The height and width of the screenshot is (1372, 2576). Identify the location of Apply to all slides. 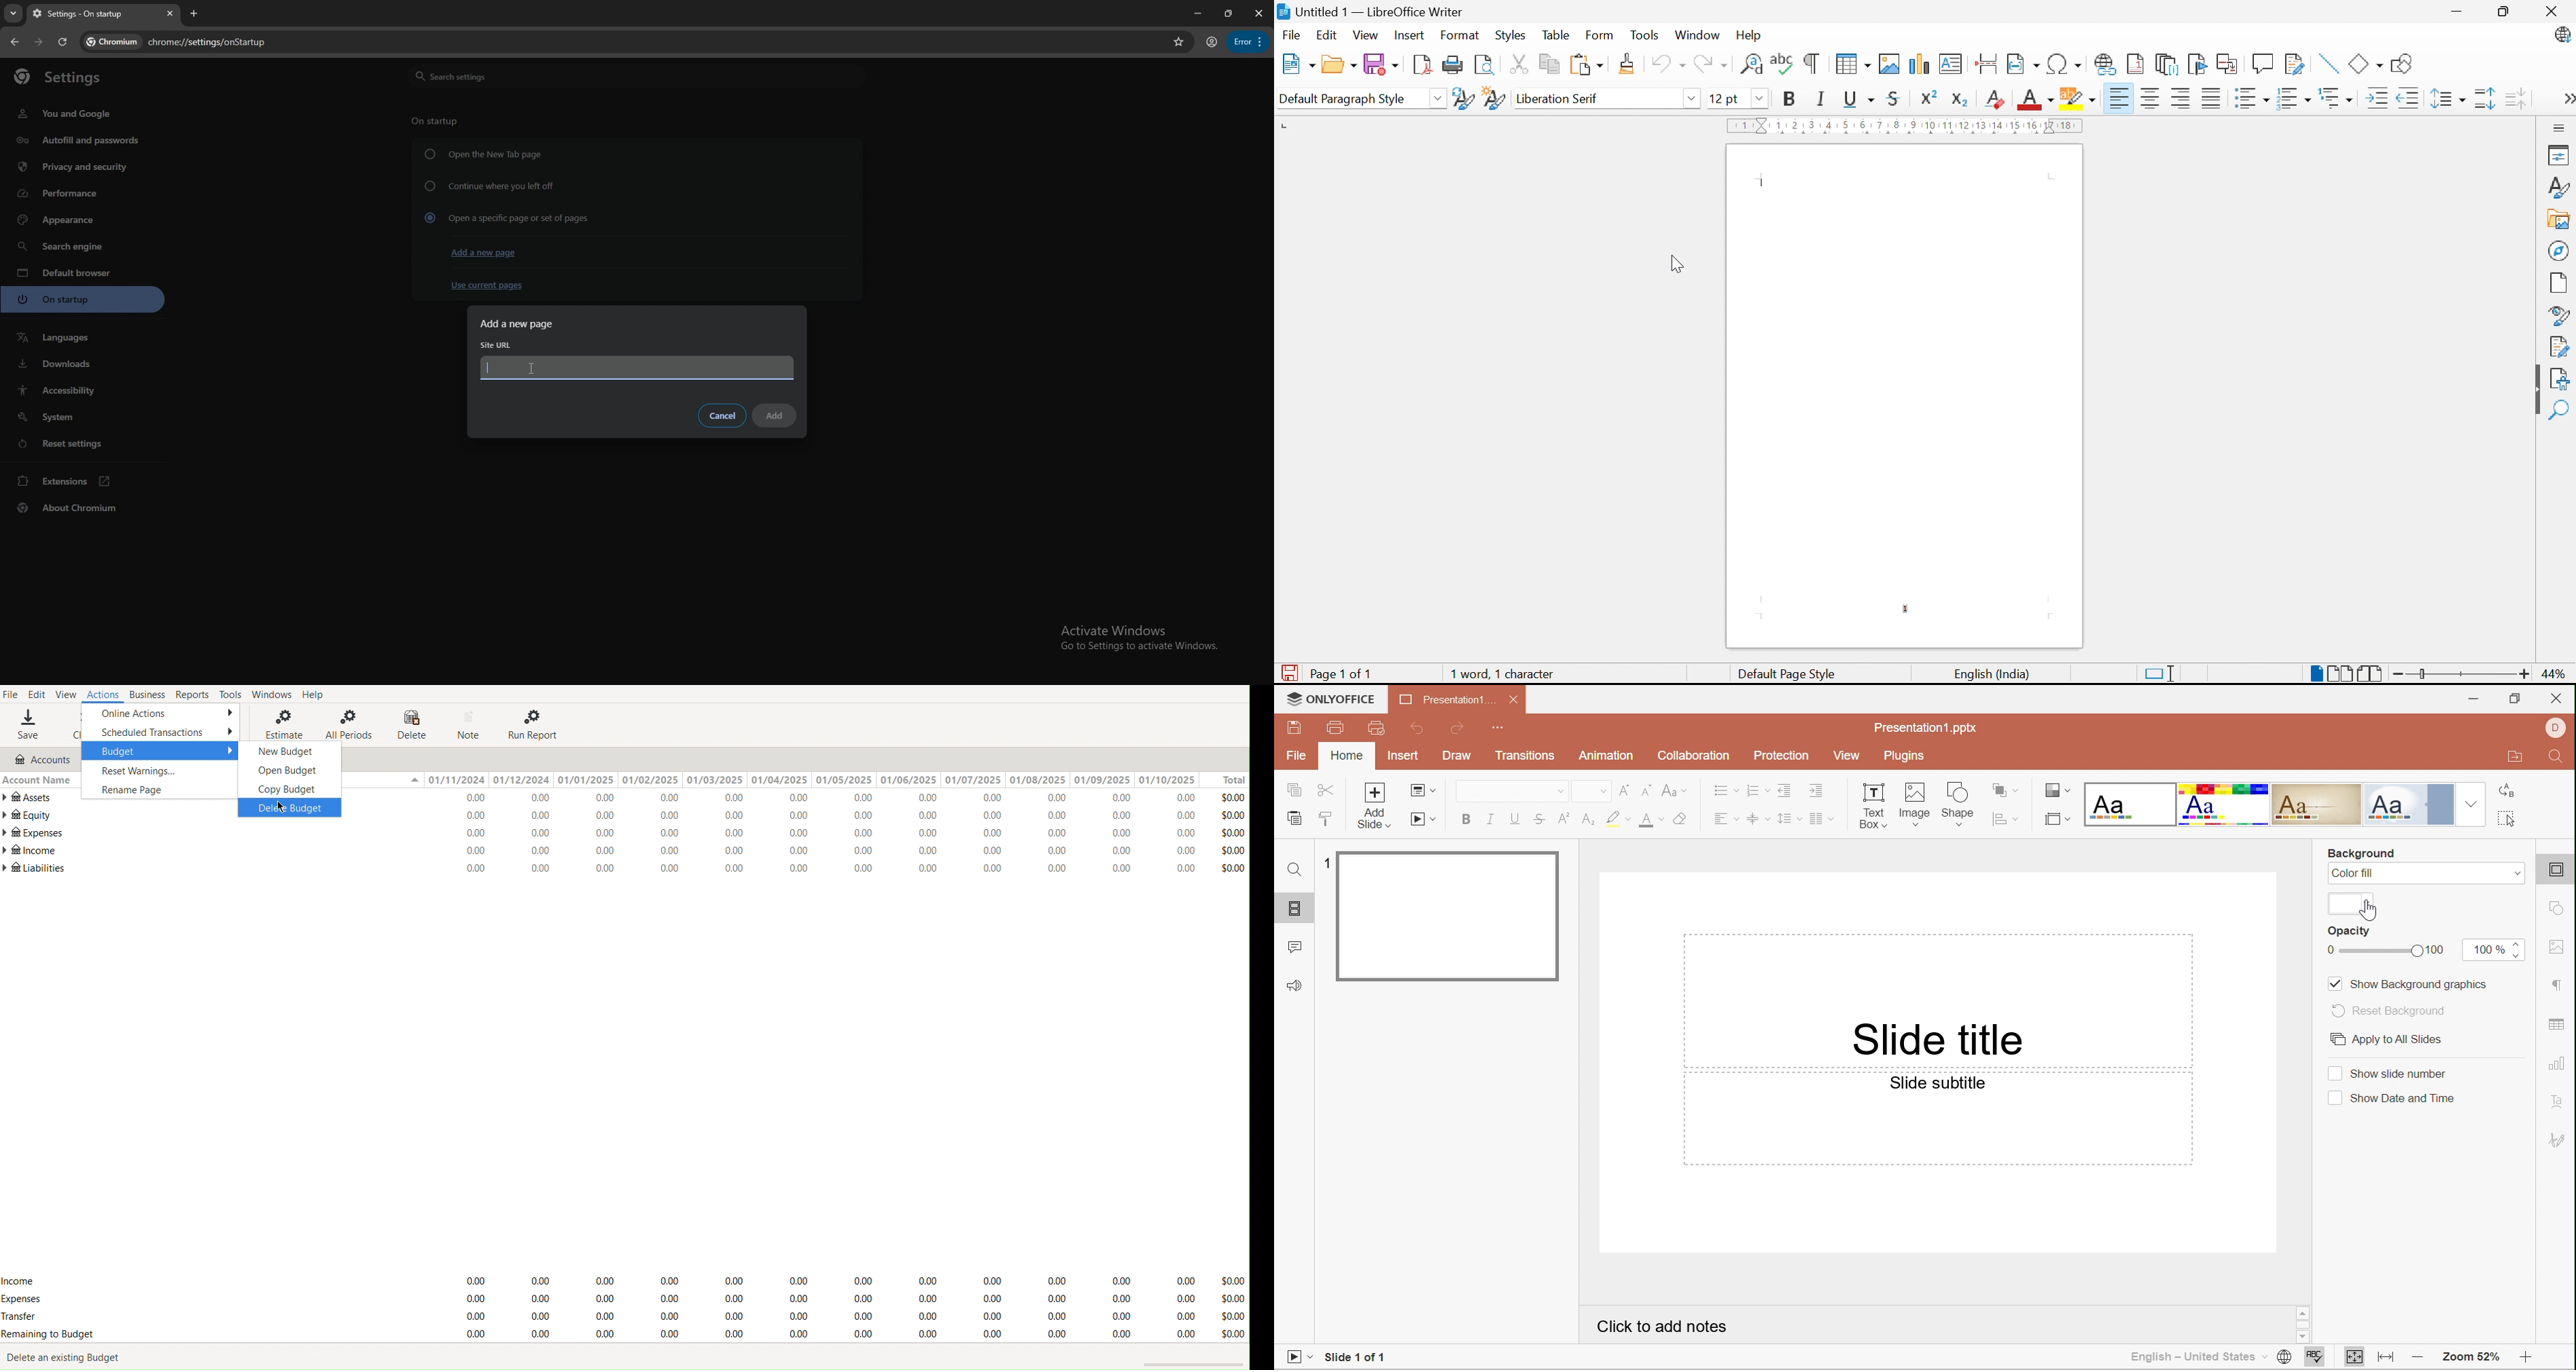
(2387, 1038).